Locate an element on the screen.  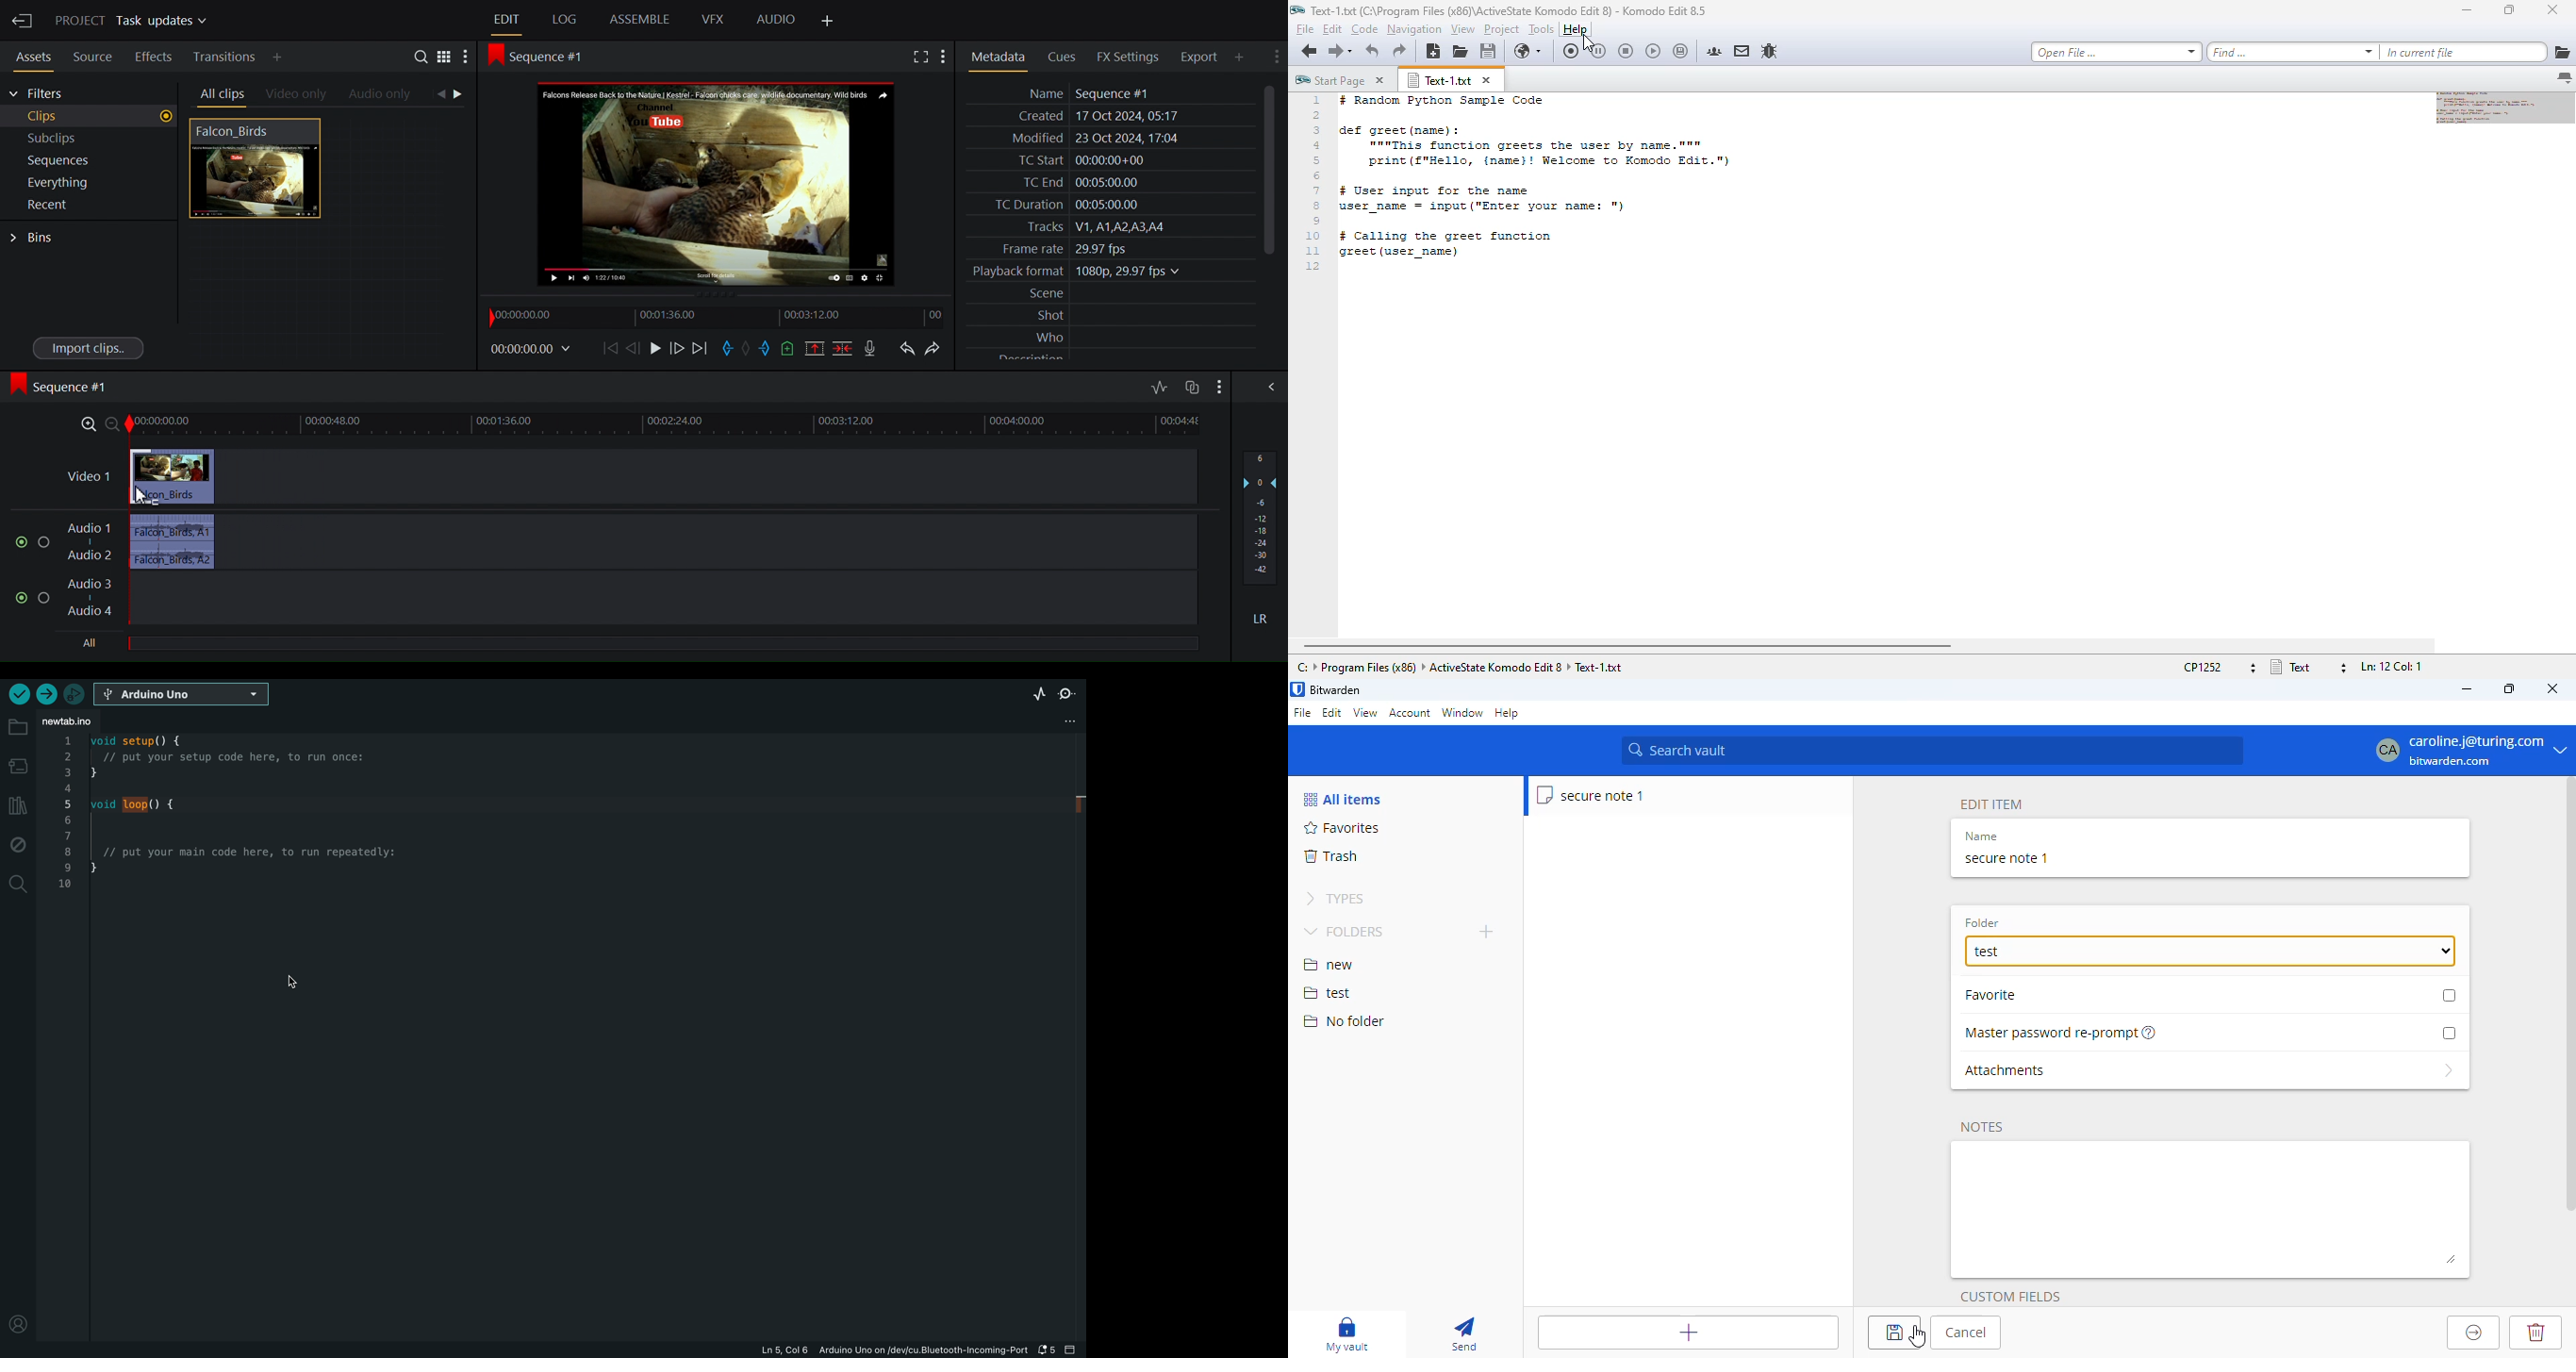
folder is located at coordinates (1982, 923).